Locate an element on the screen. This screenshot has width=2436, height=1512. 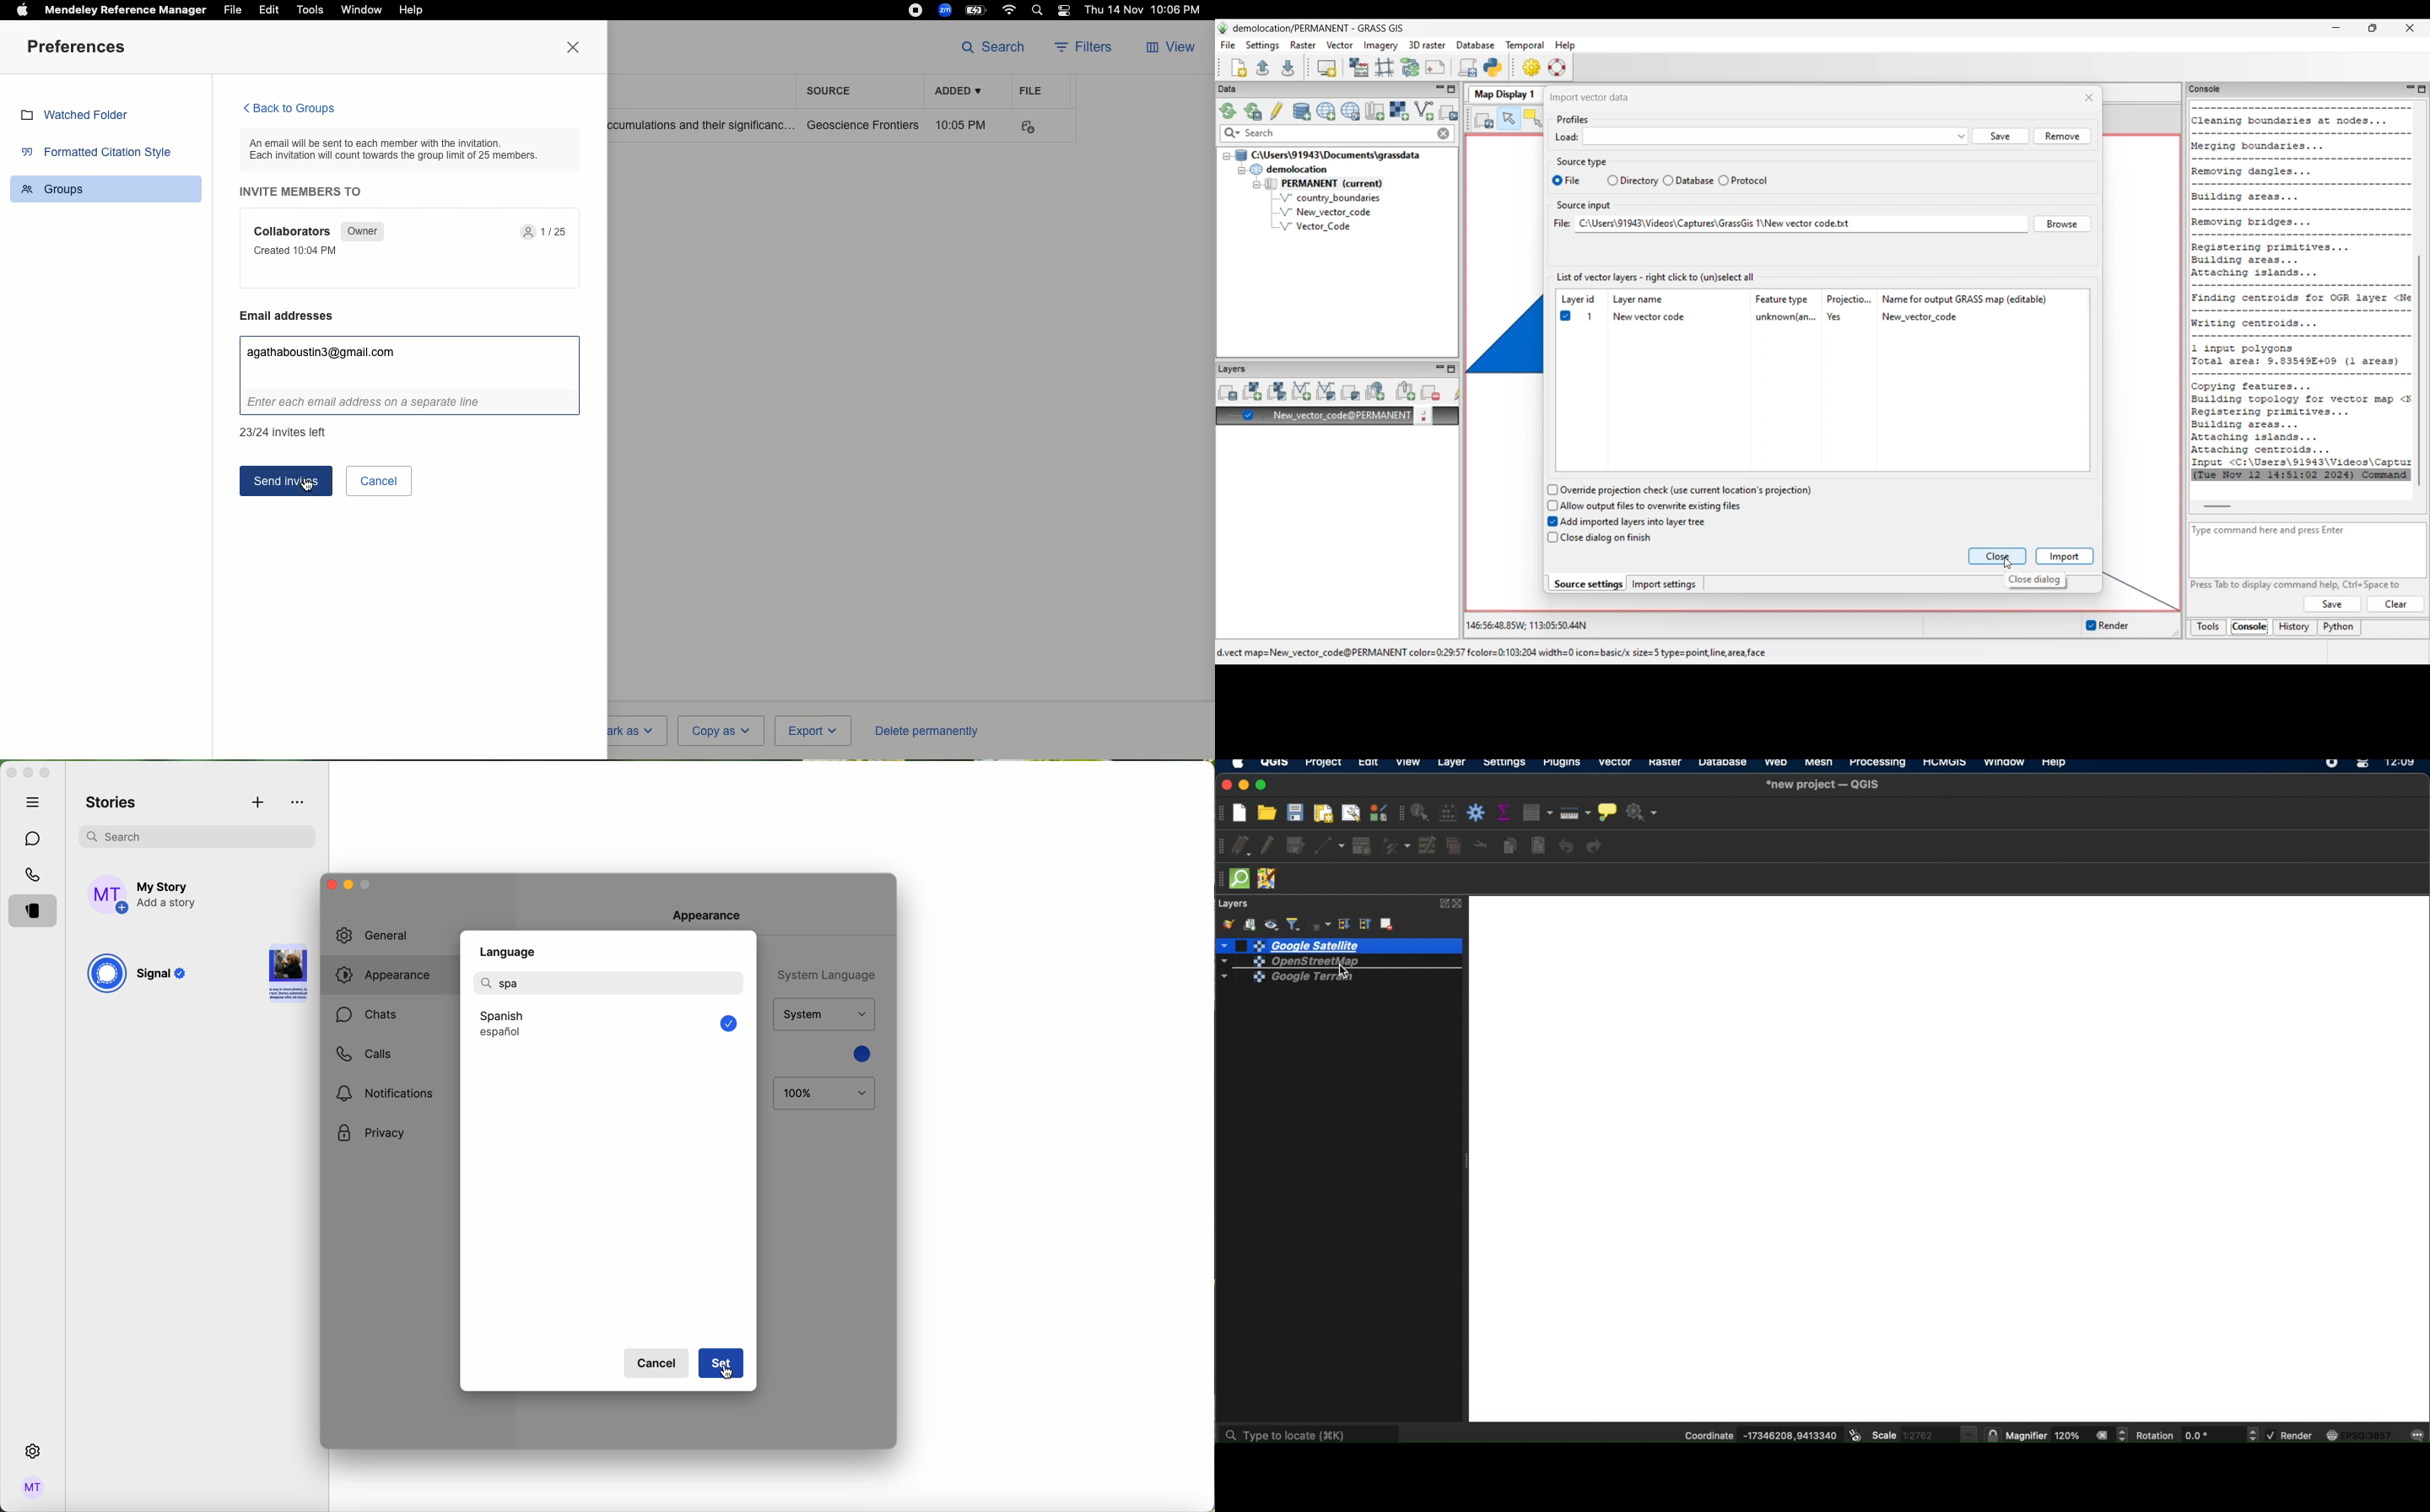
Email address is located at coordinates (295, 316).